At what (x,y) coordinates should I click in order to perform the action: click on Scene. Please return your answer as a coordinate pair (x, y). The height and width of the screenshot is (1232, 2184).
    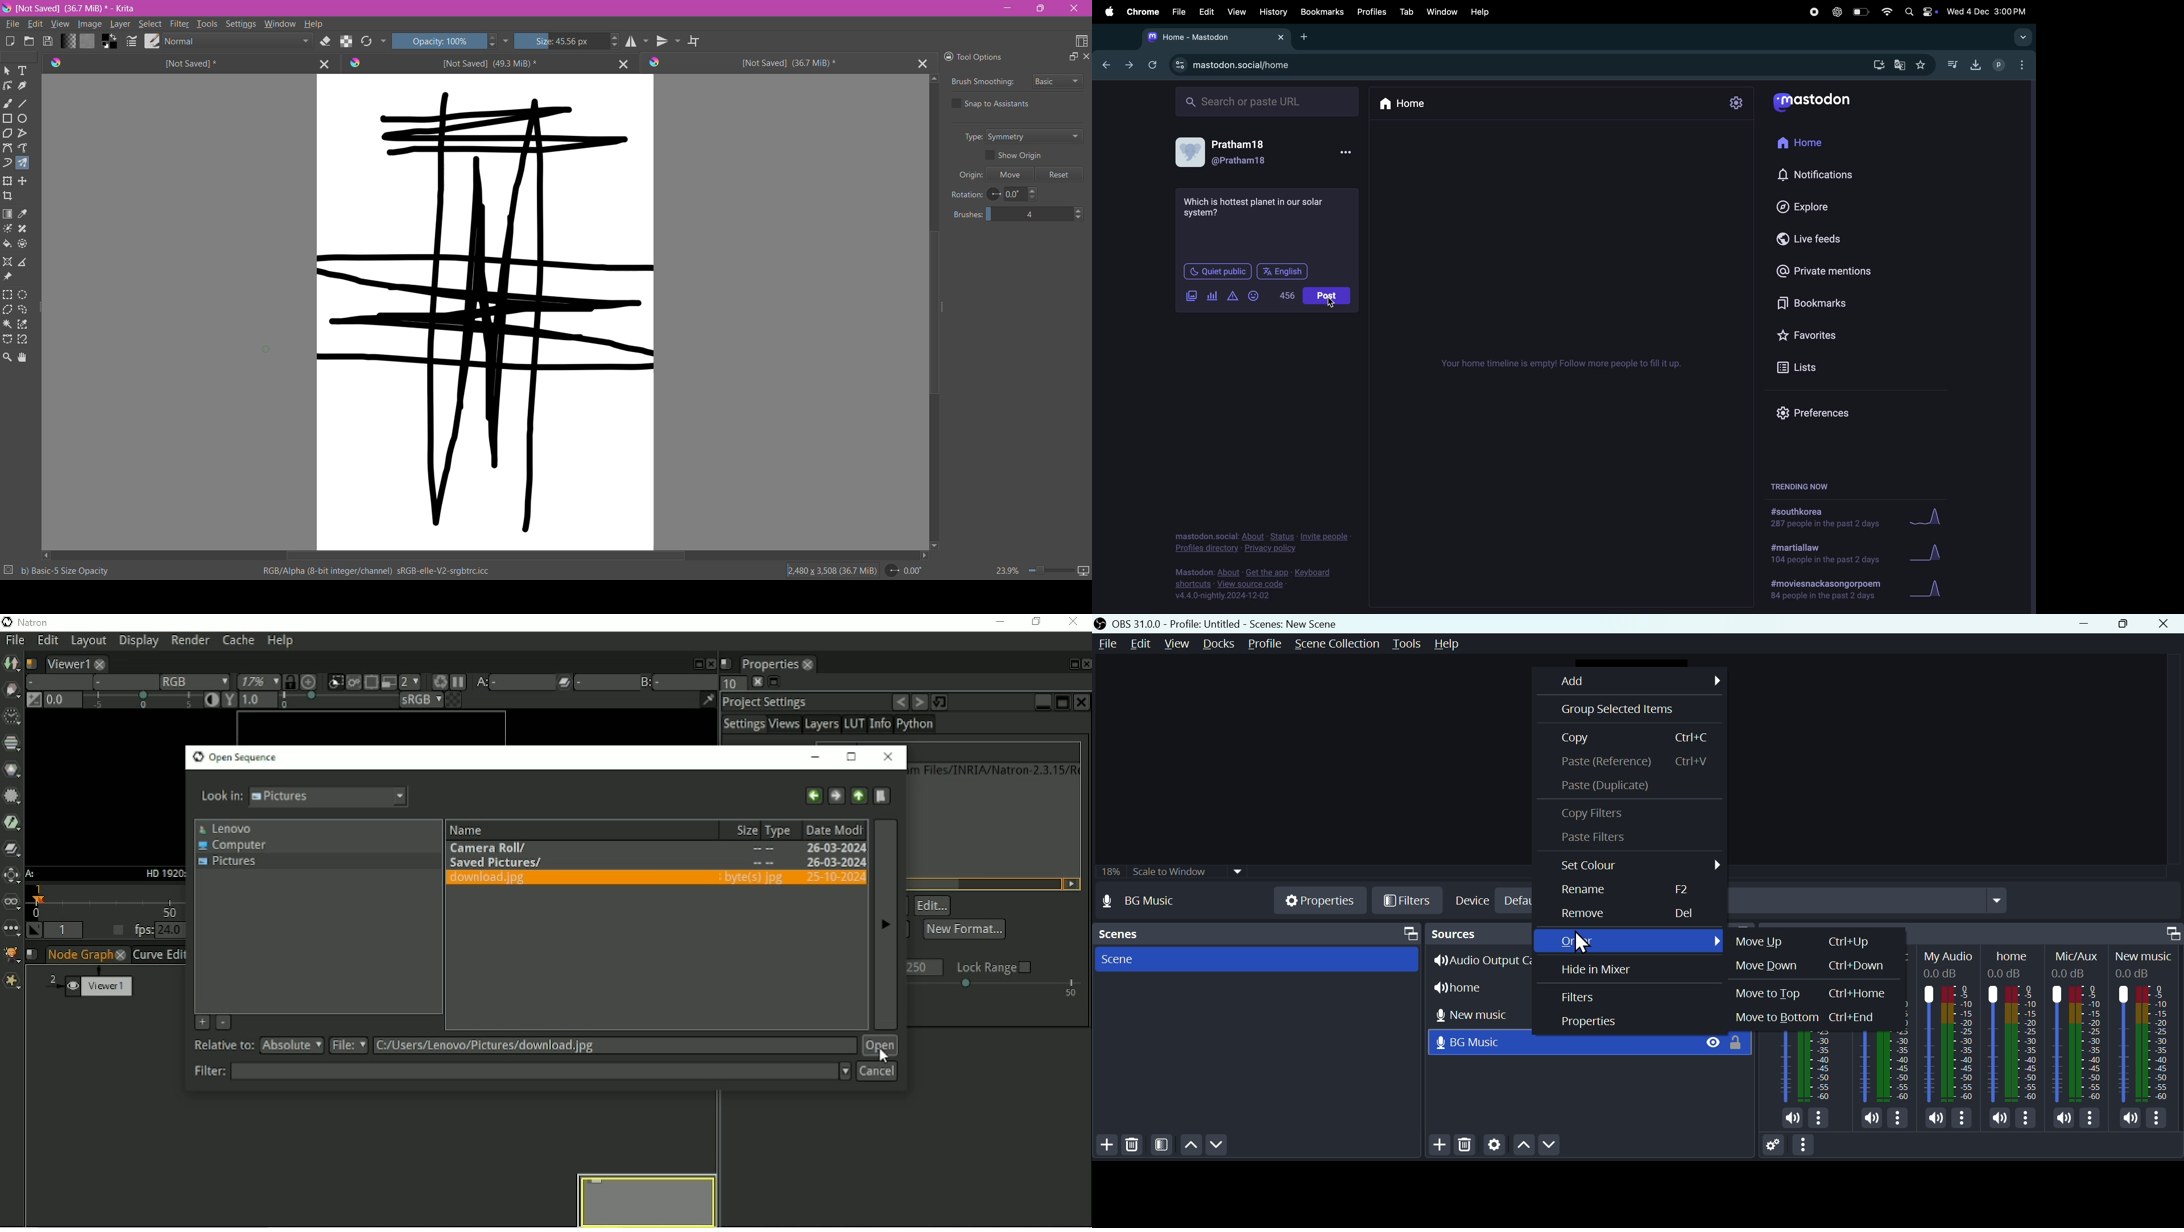
    Looking at the image, I should click on (1117, 960).